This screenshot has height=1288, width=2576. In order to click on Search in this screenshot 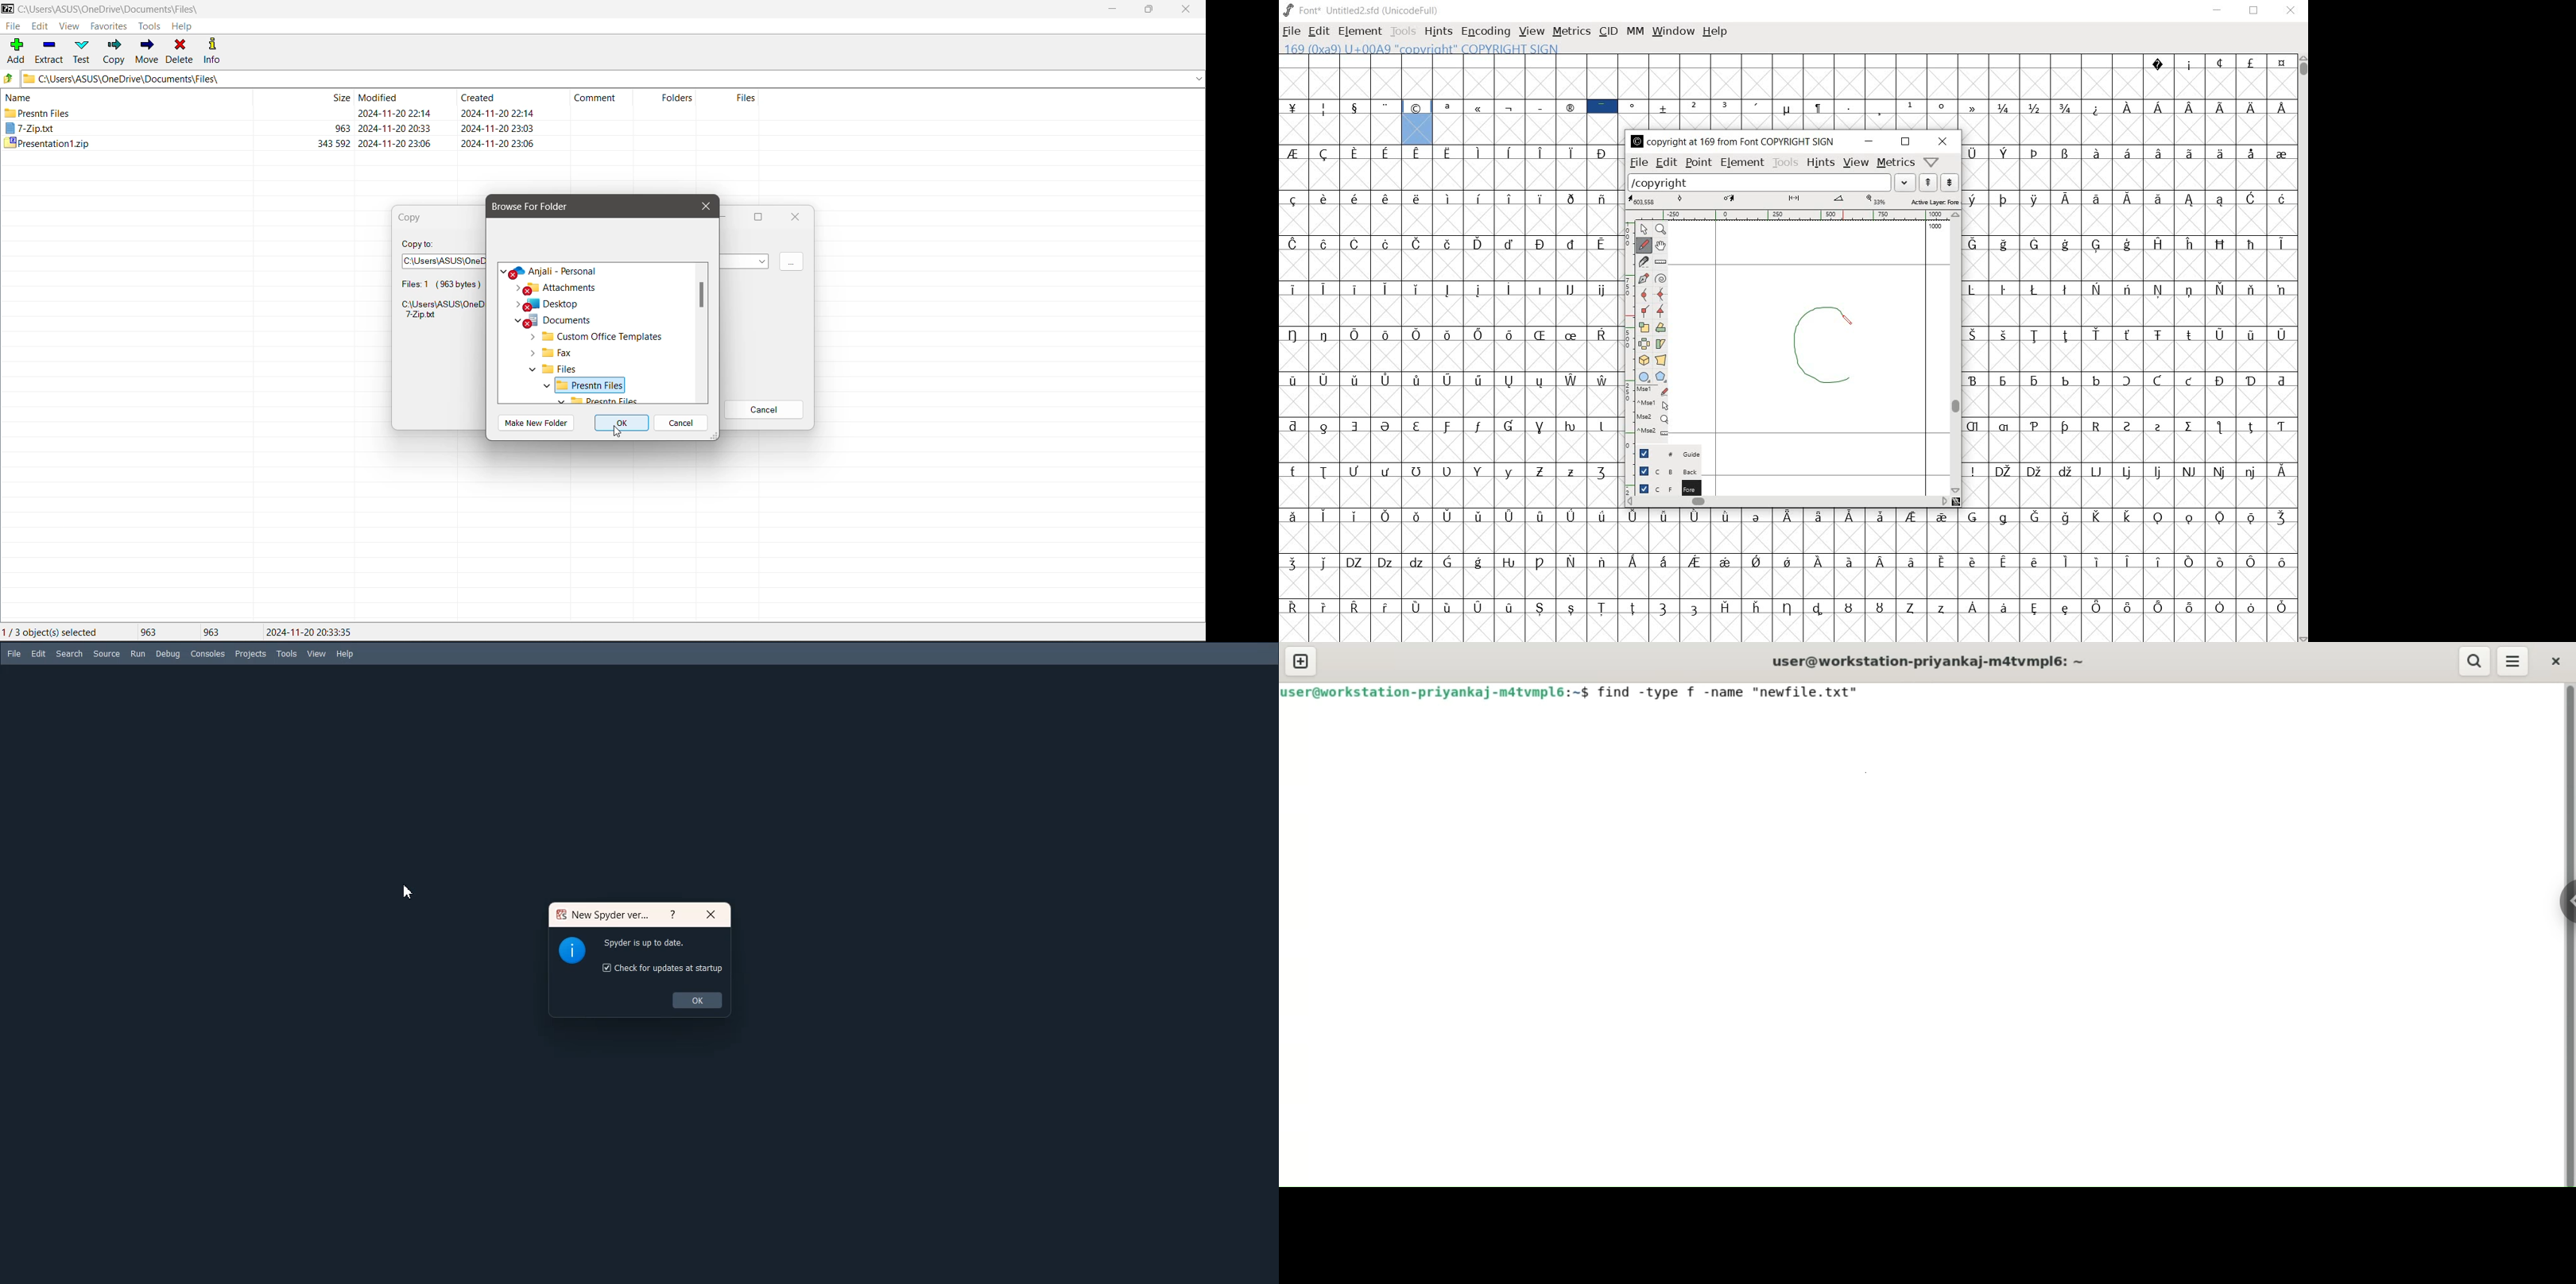, I will do `click(70, 653)`.